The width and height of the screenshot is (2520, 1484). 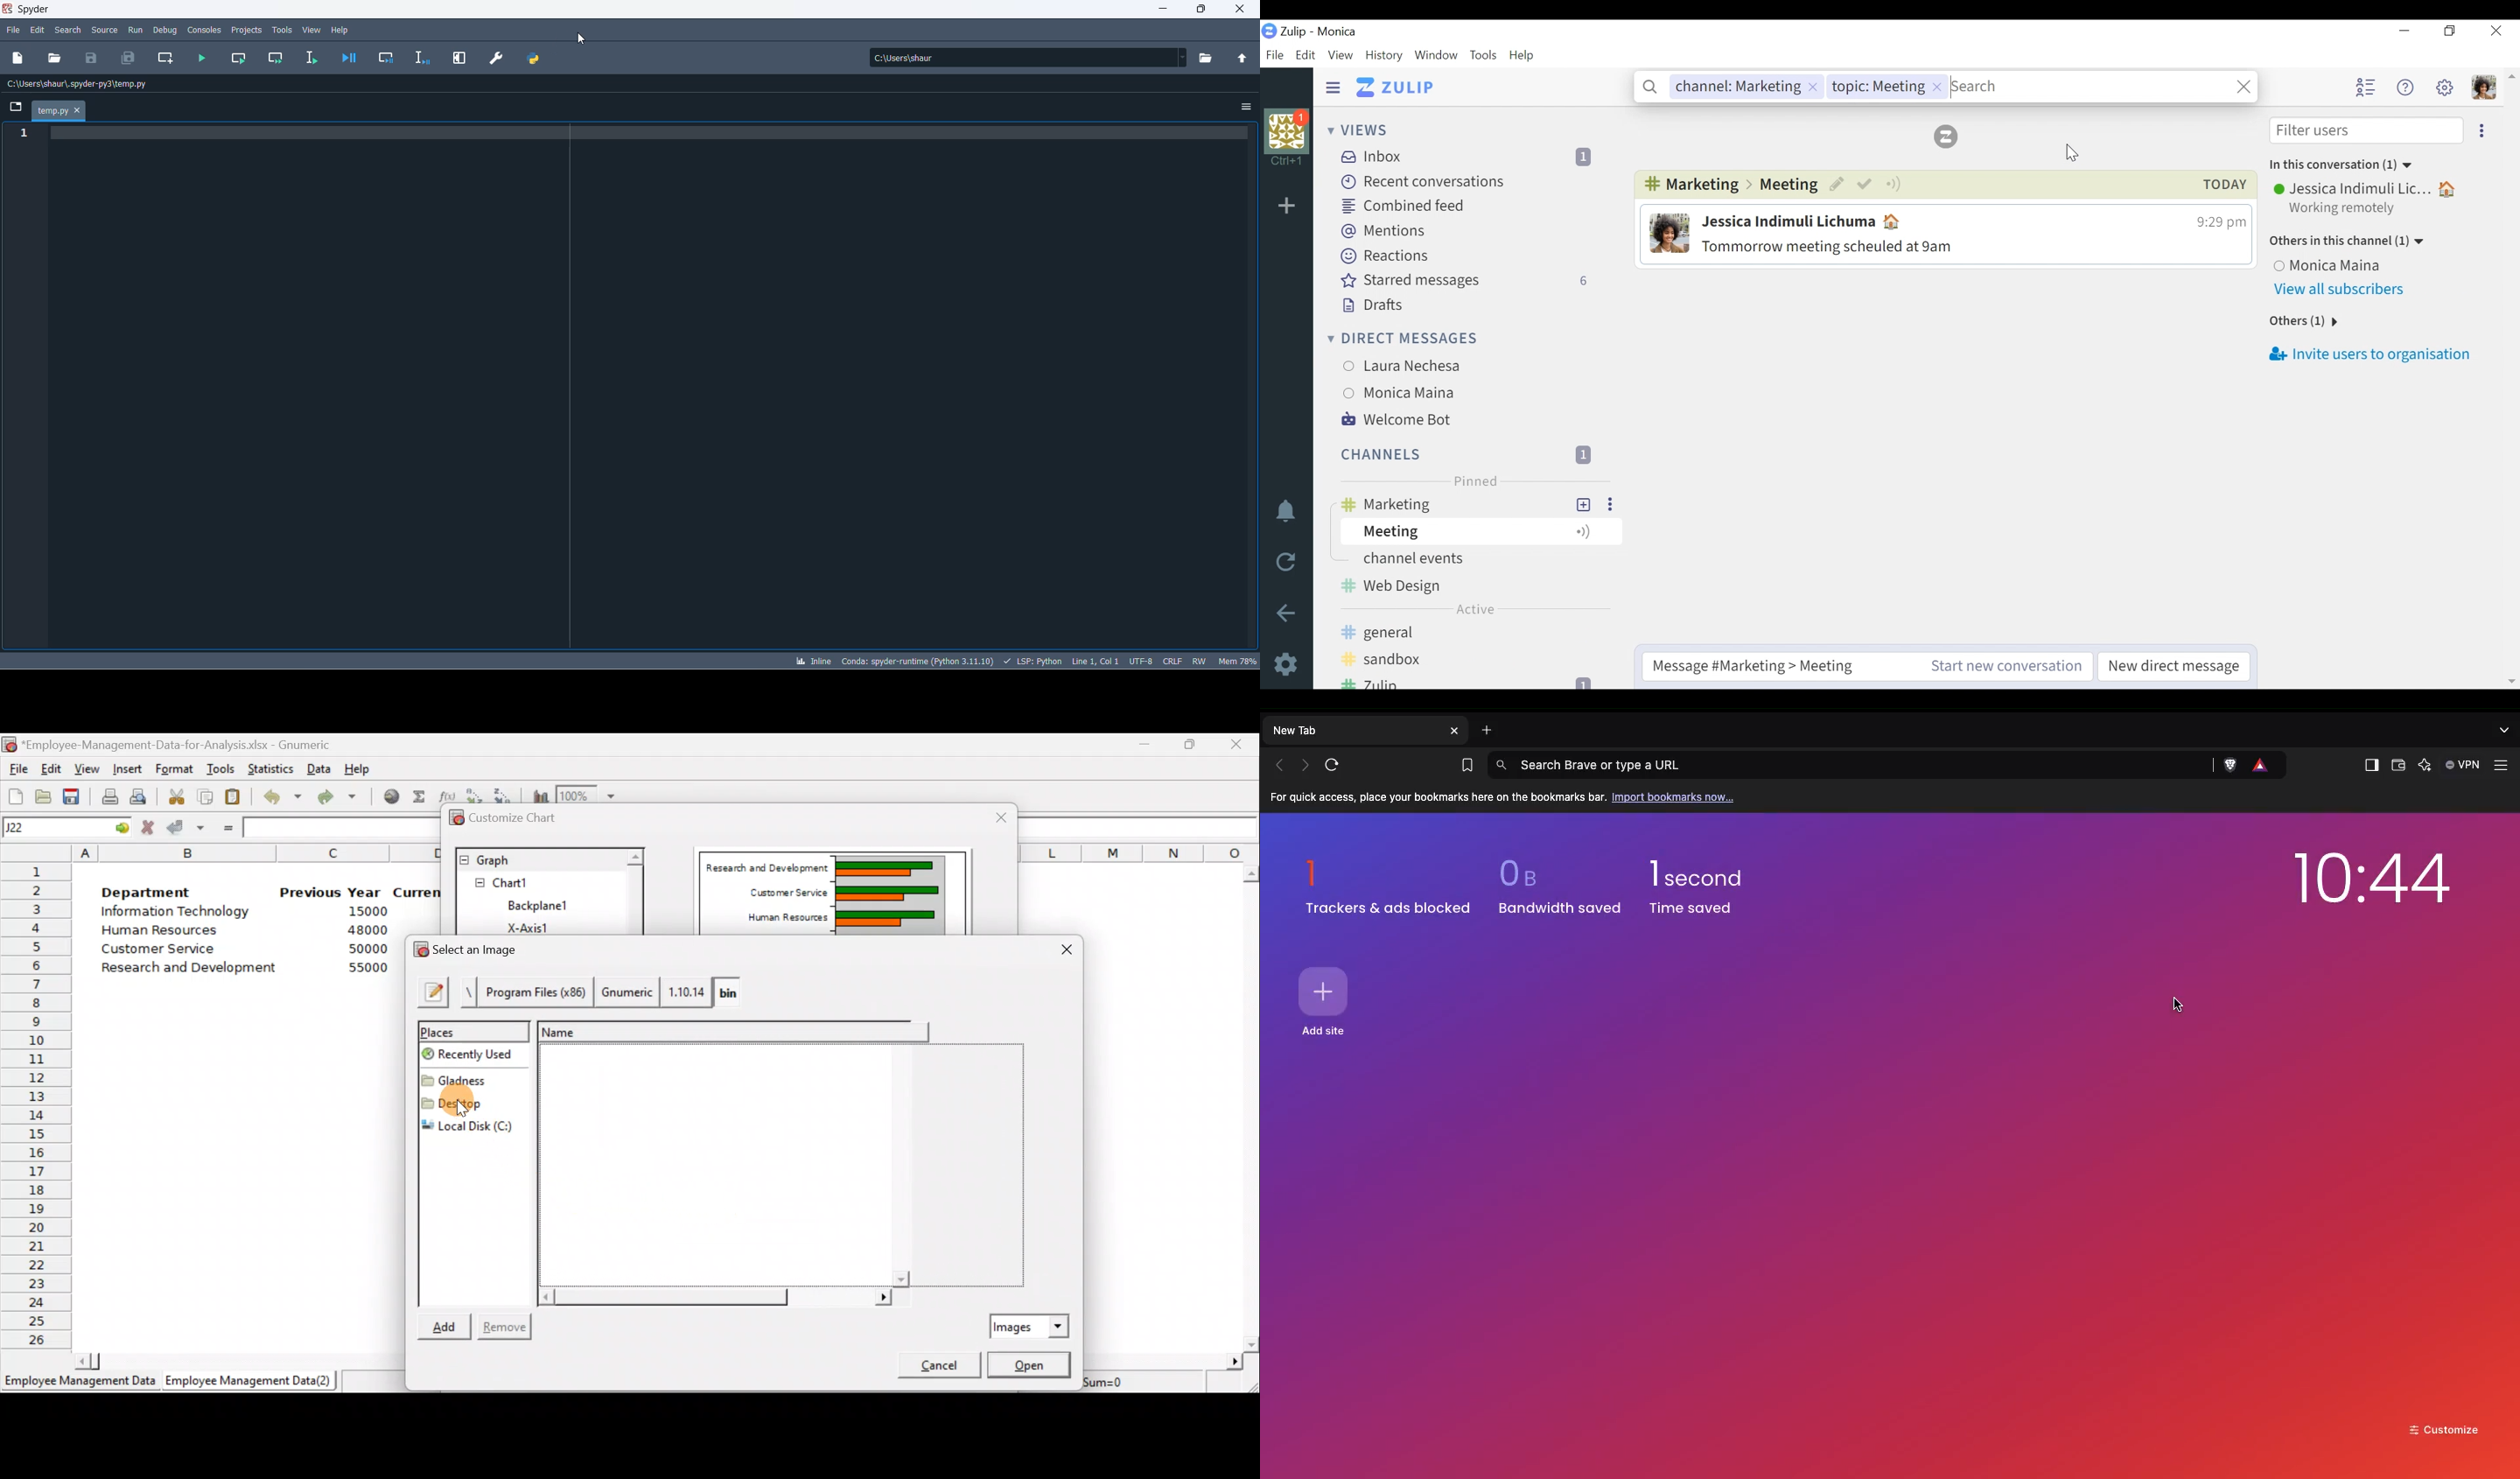 What do you see at coordinates (309, 58) in the screenshot?
I see `run selection` at bounding box center [309, 58].